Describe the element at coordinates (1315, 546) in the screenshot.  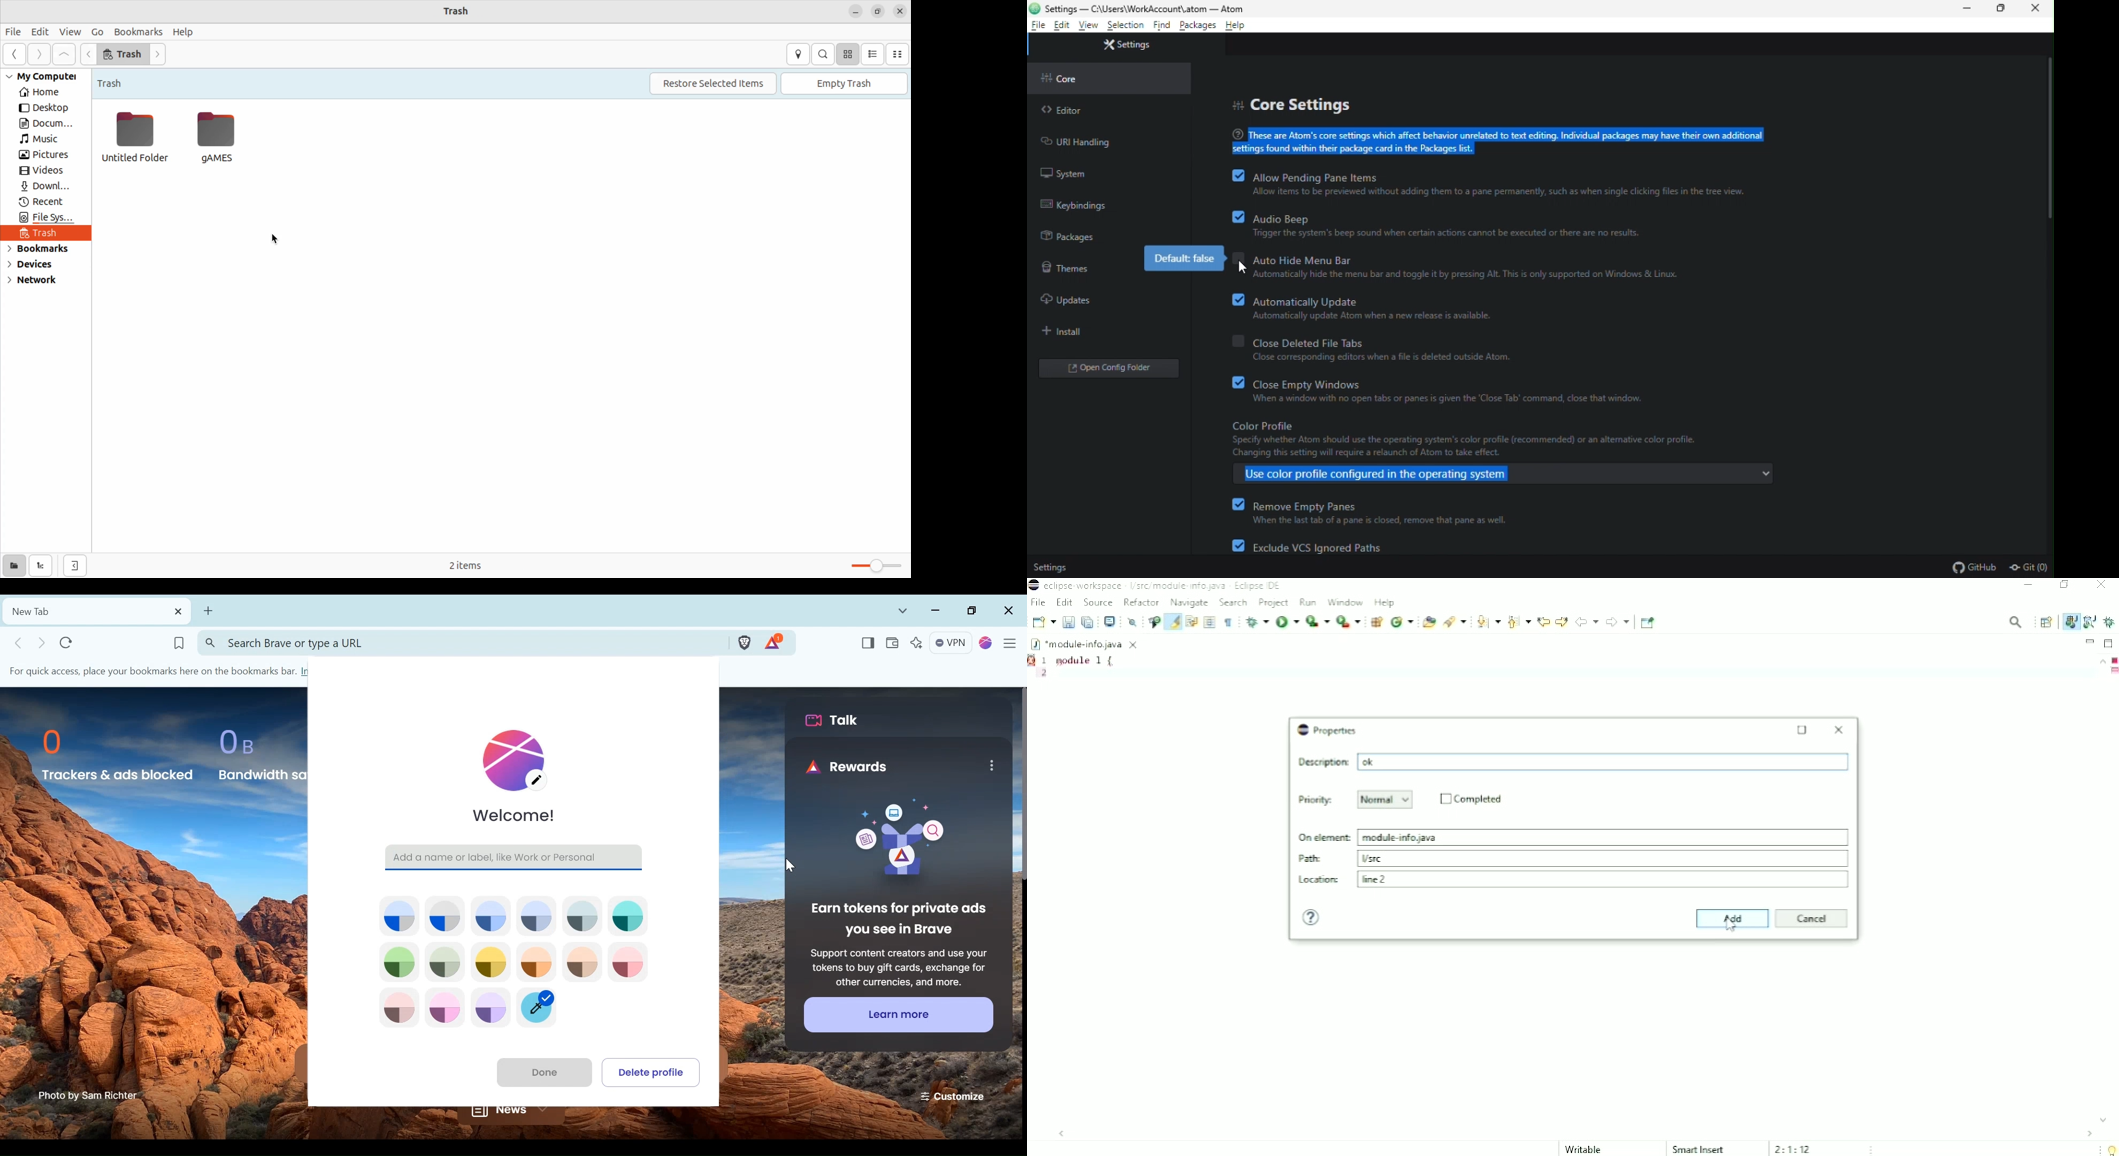
I see `exclude VCS ignored path` at that location.